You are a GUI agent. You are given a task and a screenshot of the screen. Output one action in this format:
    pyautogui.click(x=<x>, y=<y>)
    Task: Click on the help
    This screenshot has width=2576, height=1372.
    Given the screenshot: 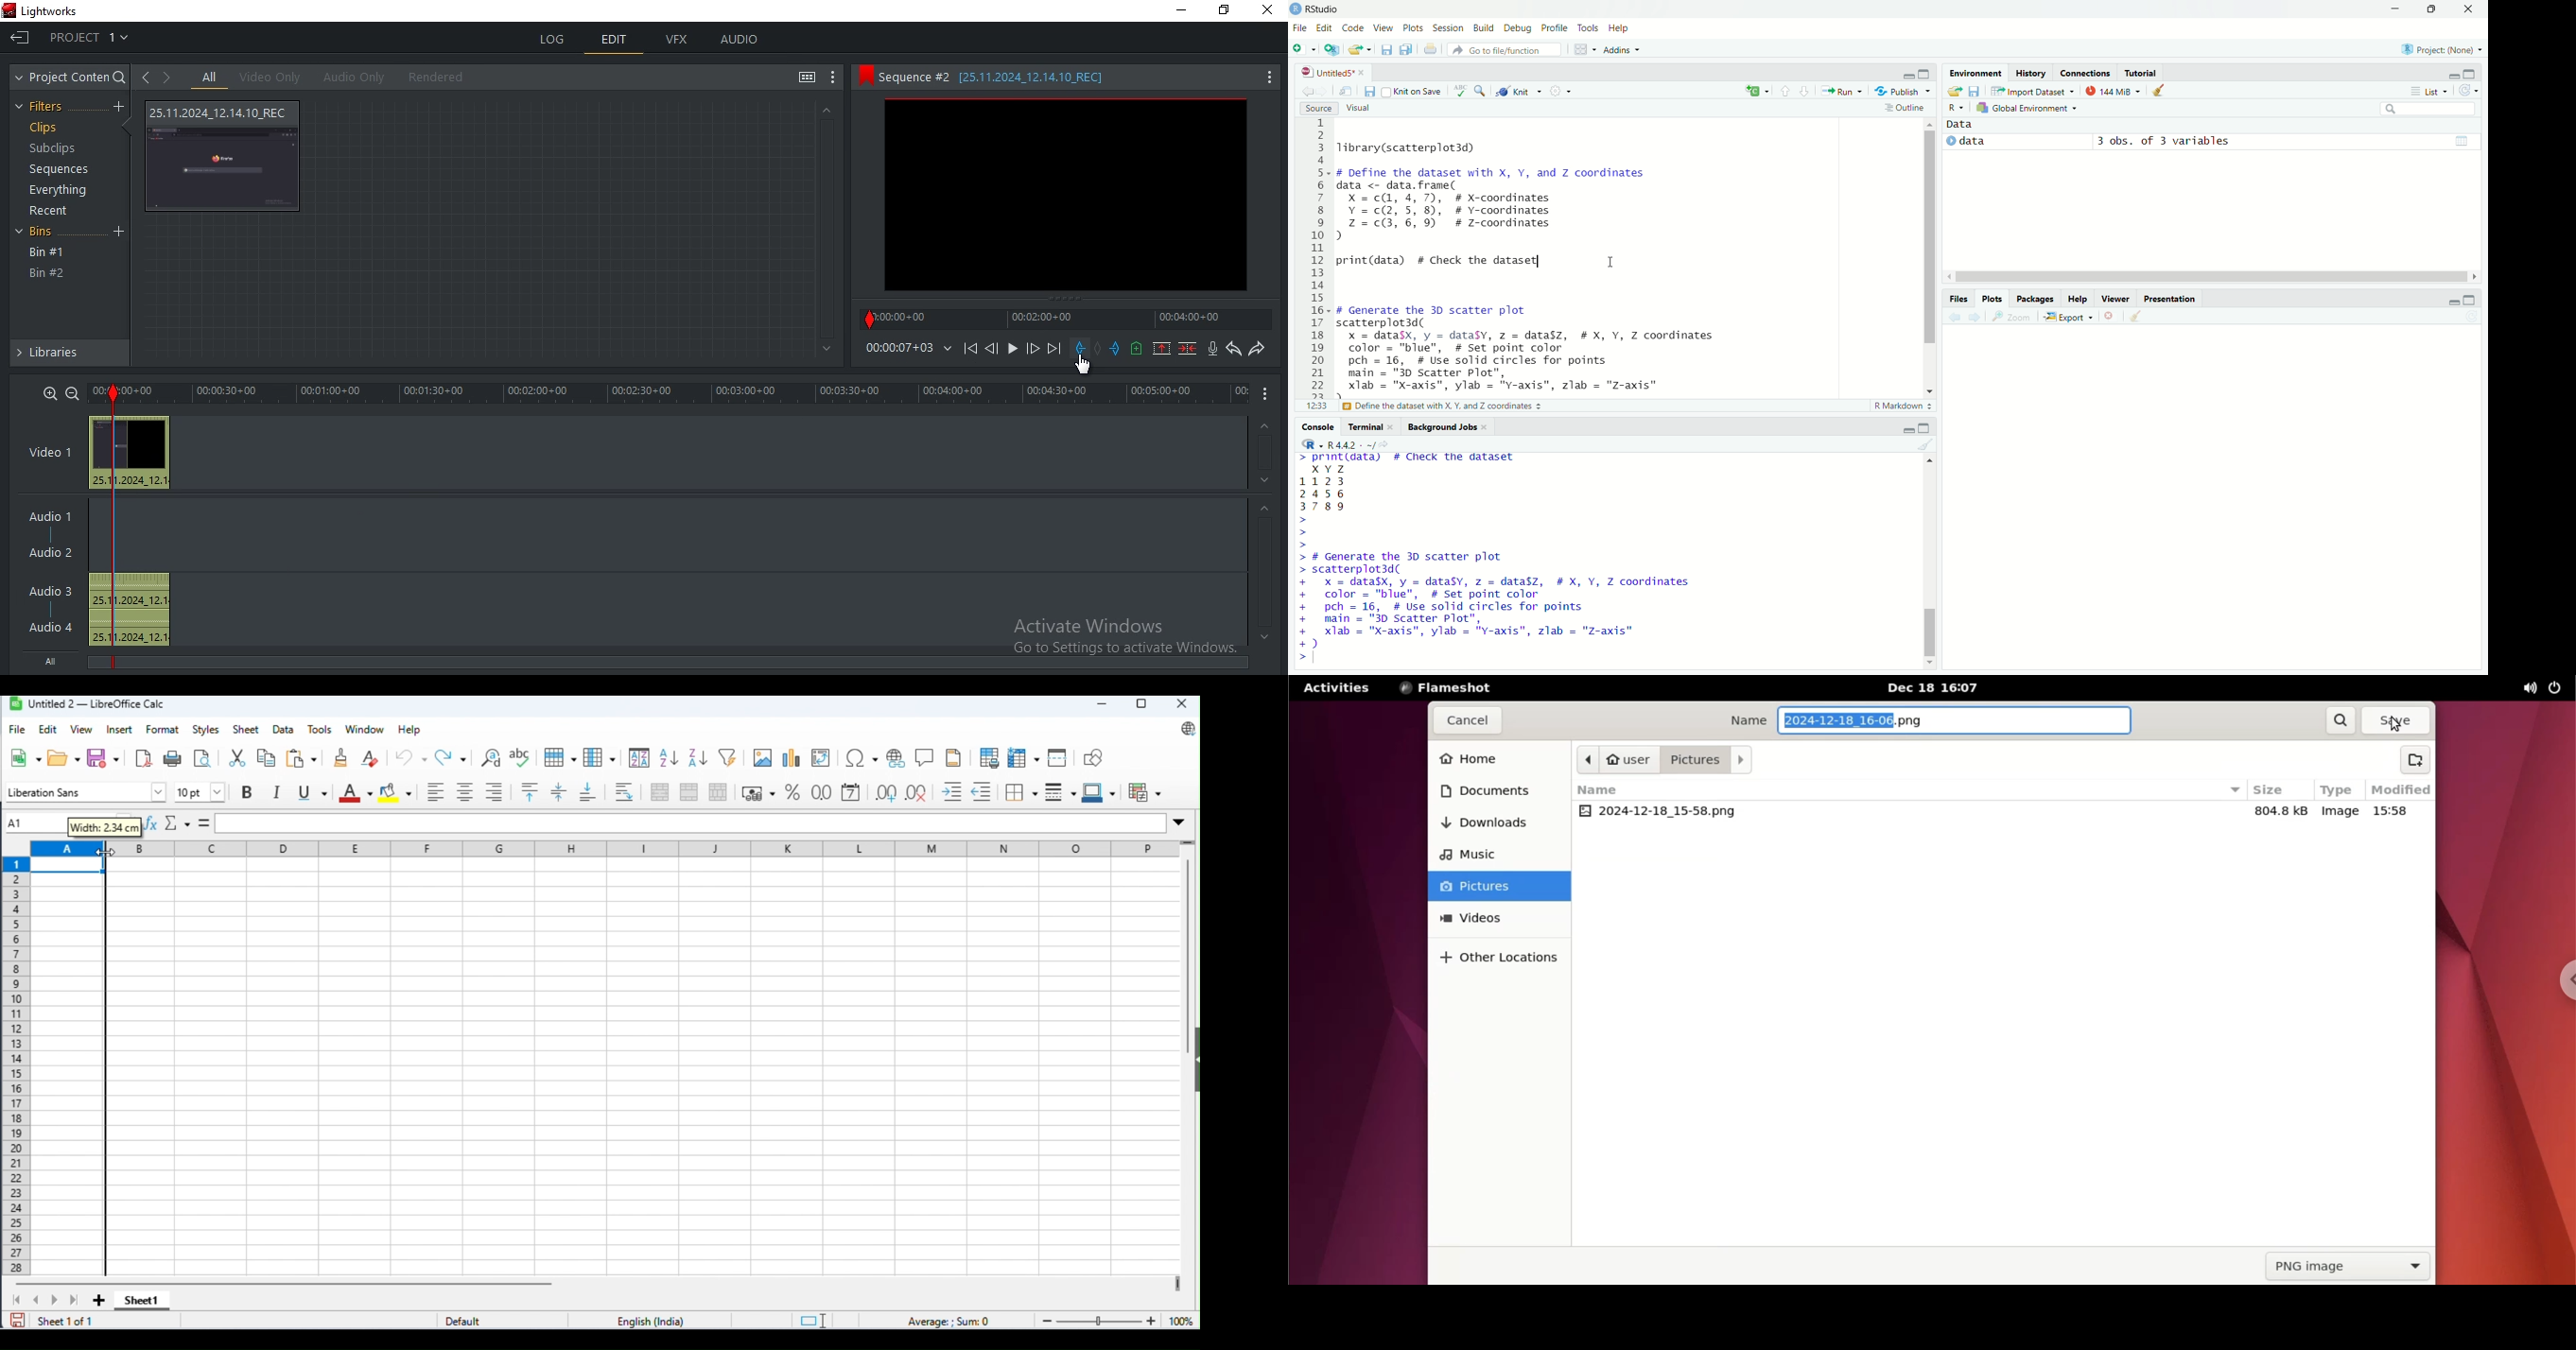 What is the action you would take?
    pyautogui.click(x=410, y=730)
    